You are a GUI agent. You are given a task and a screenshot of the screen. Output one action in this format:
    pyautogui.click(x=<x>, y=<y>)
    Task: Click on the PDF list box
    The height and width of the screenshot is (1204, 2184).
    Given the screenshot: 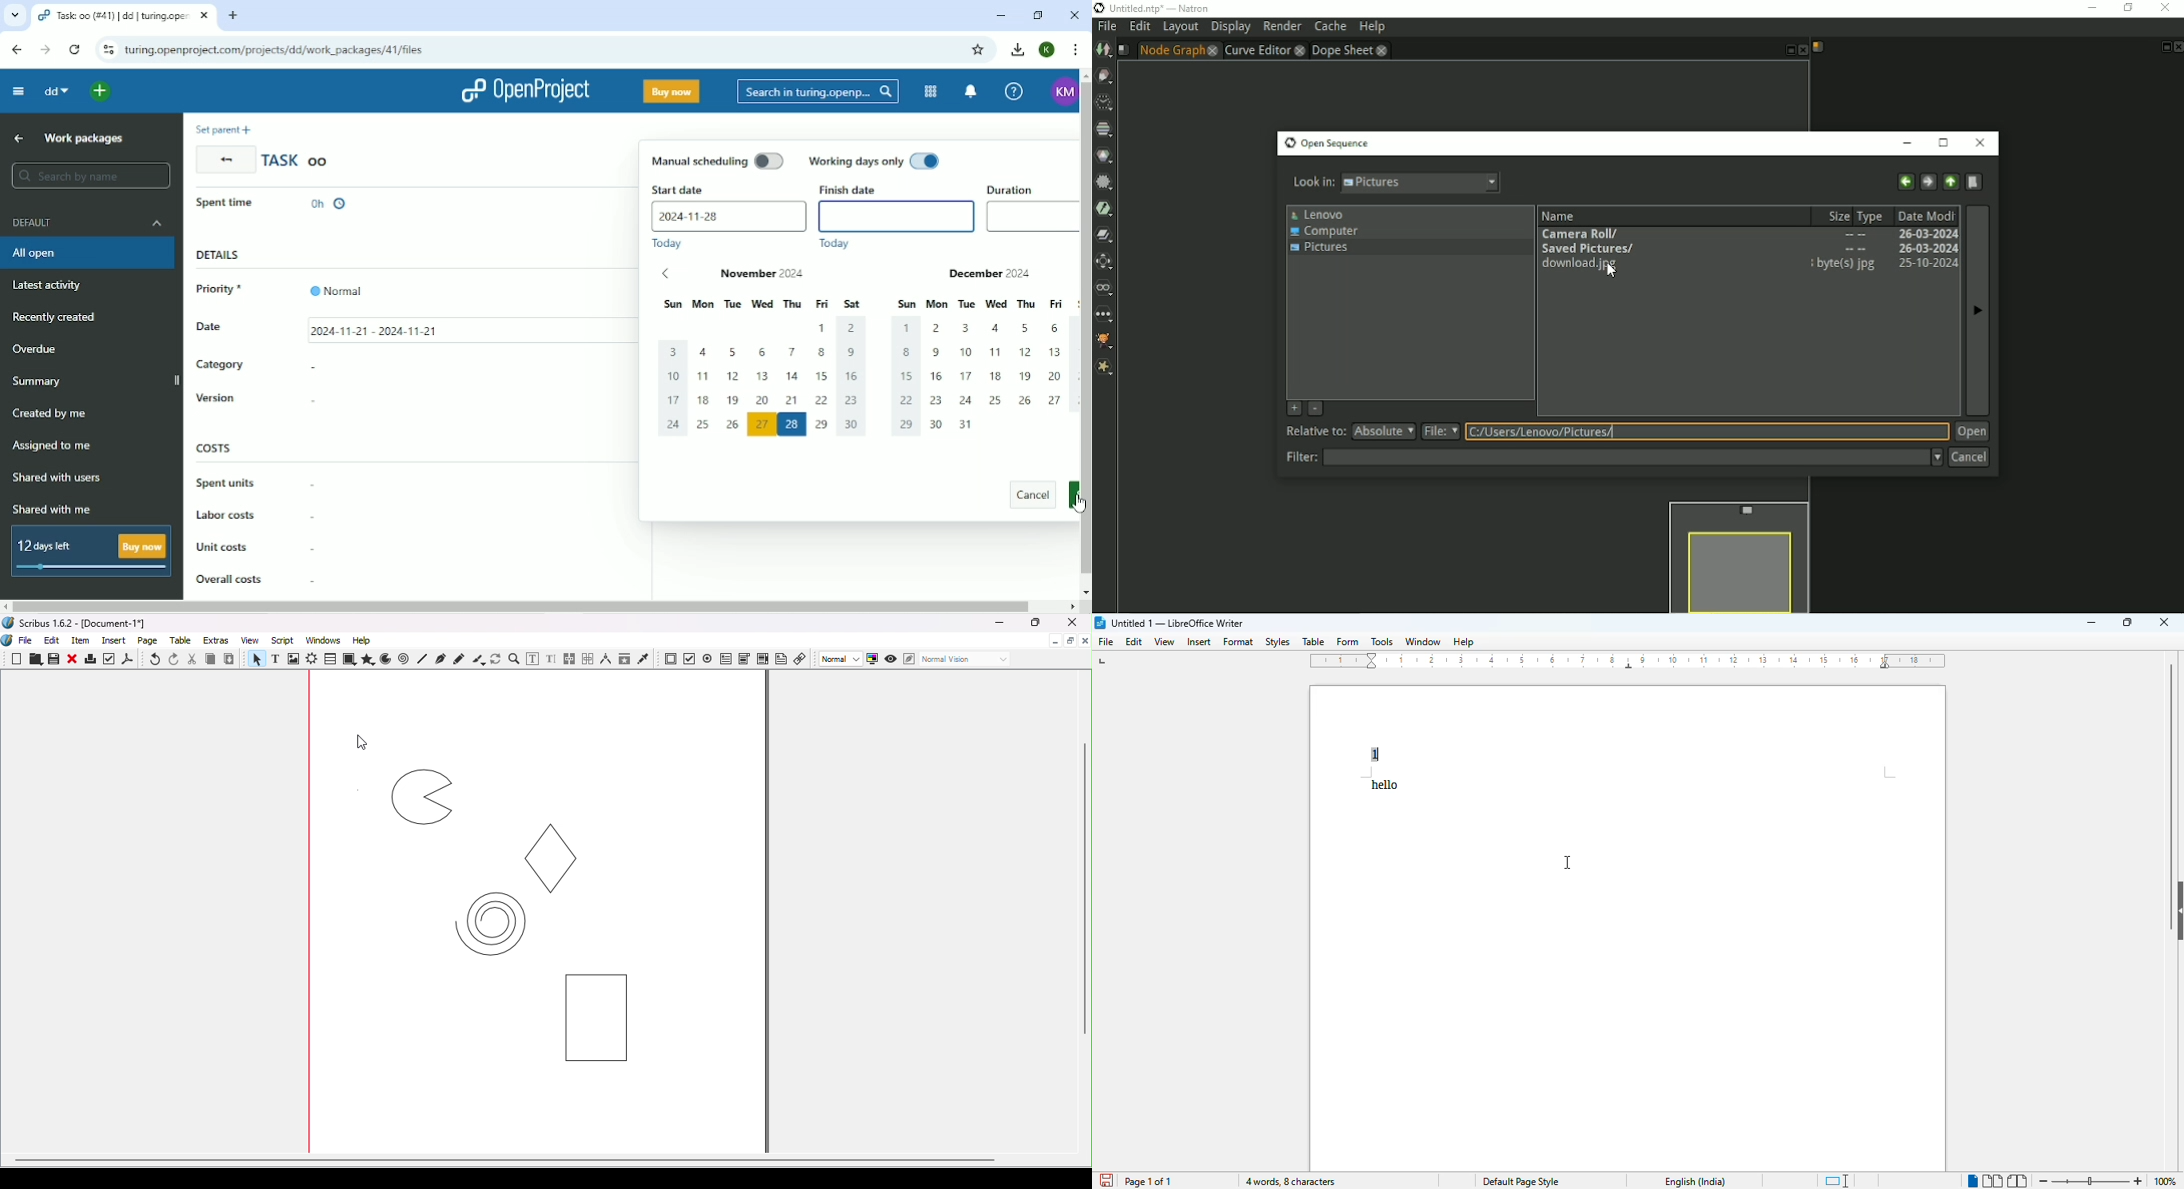 What is the action you would take?
    pyautogui.click(x=763, y=659)
    